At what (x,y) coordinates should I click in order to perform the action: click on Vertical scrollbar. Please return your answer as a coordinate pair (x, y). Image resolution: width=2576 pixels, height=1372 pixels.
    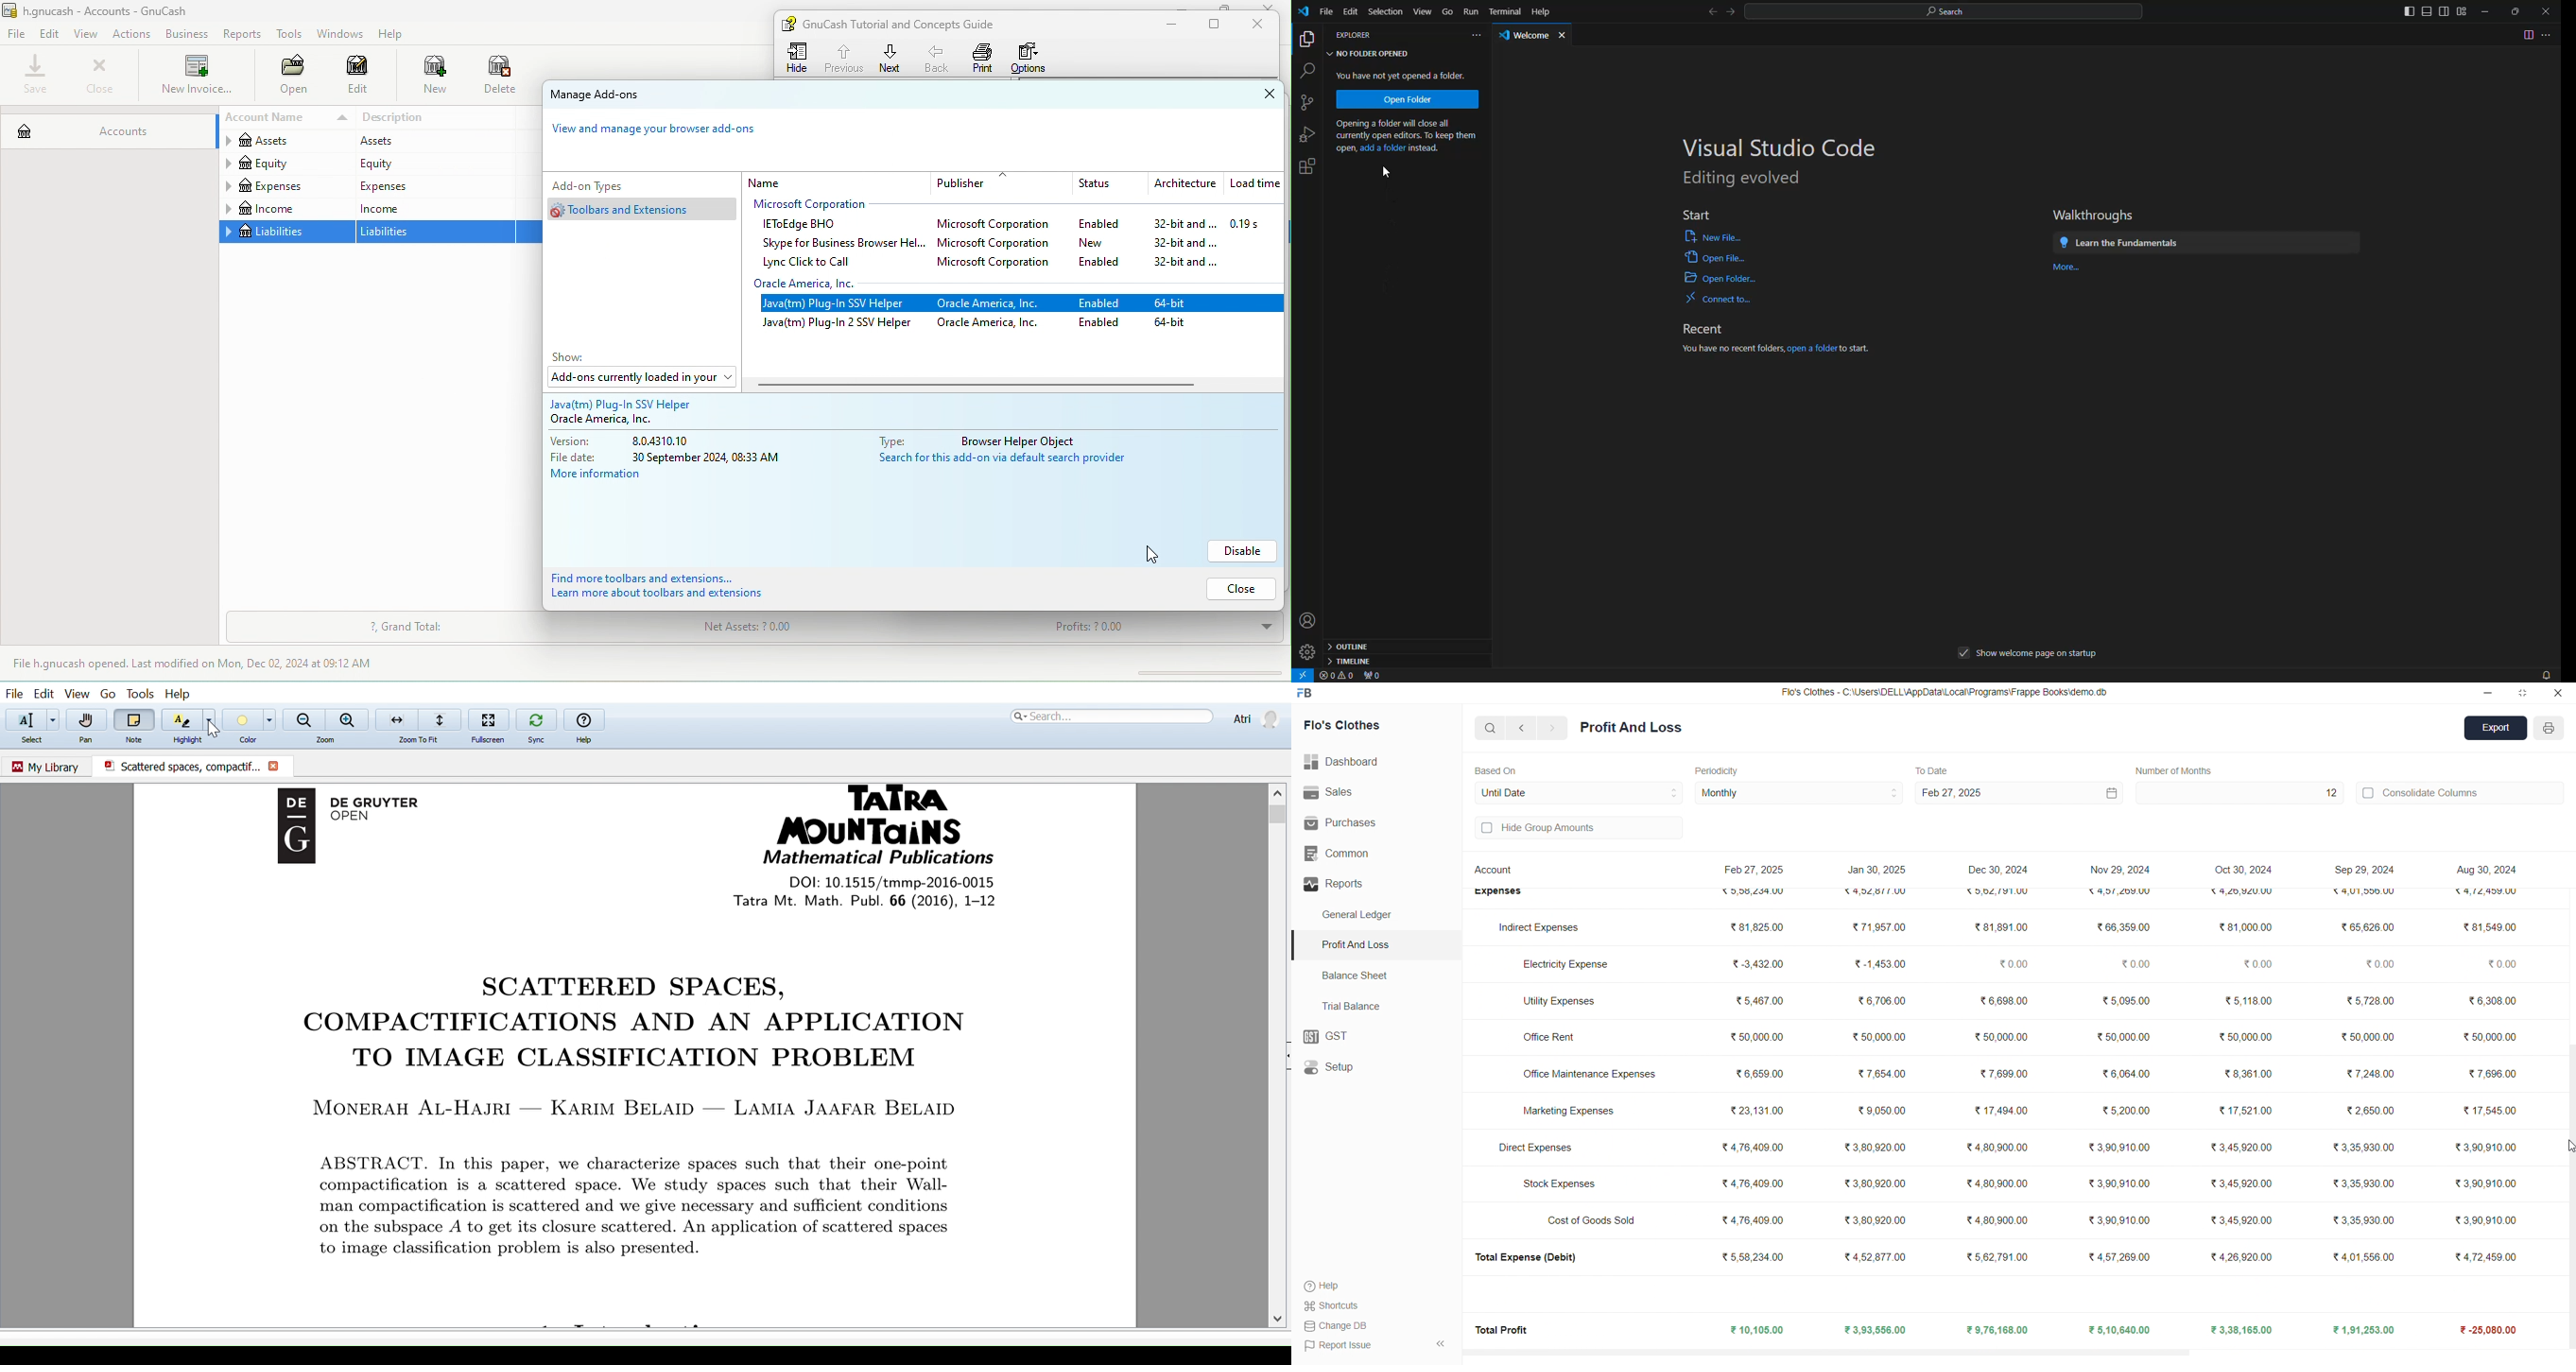
    Looking at the image, I should click on (1279, 816).